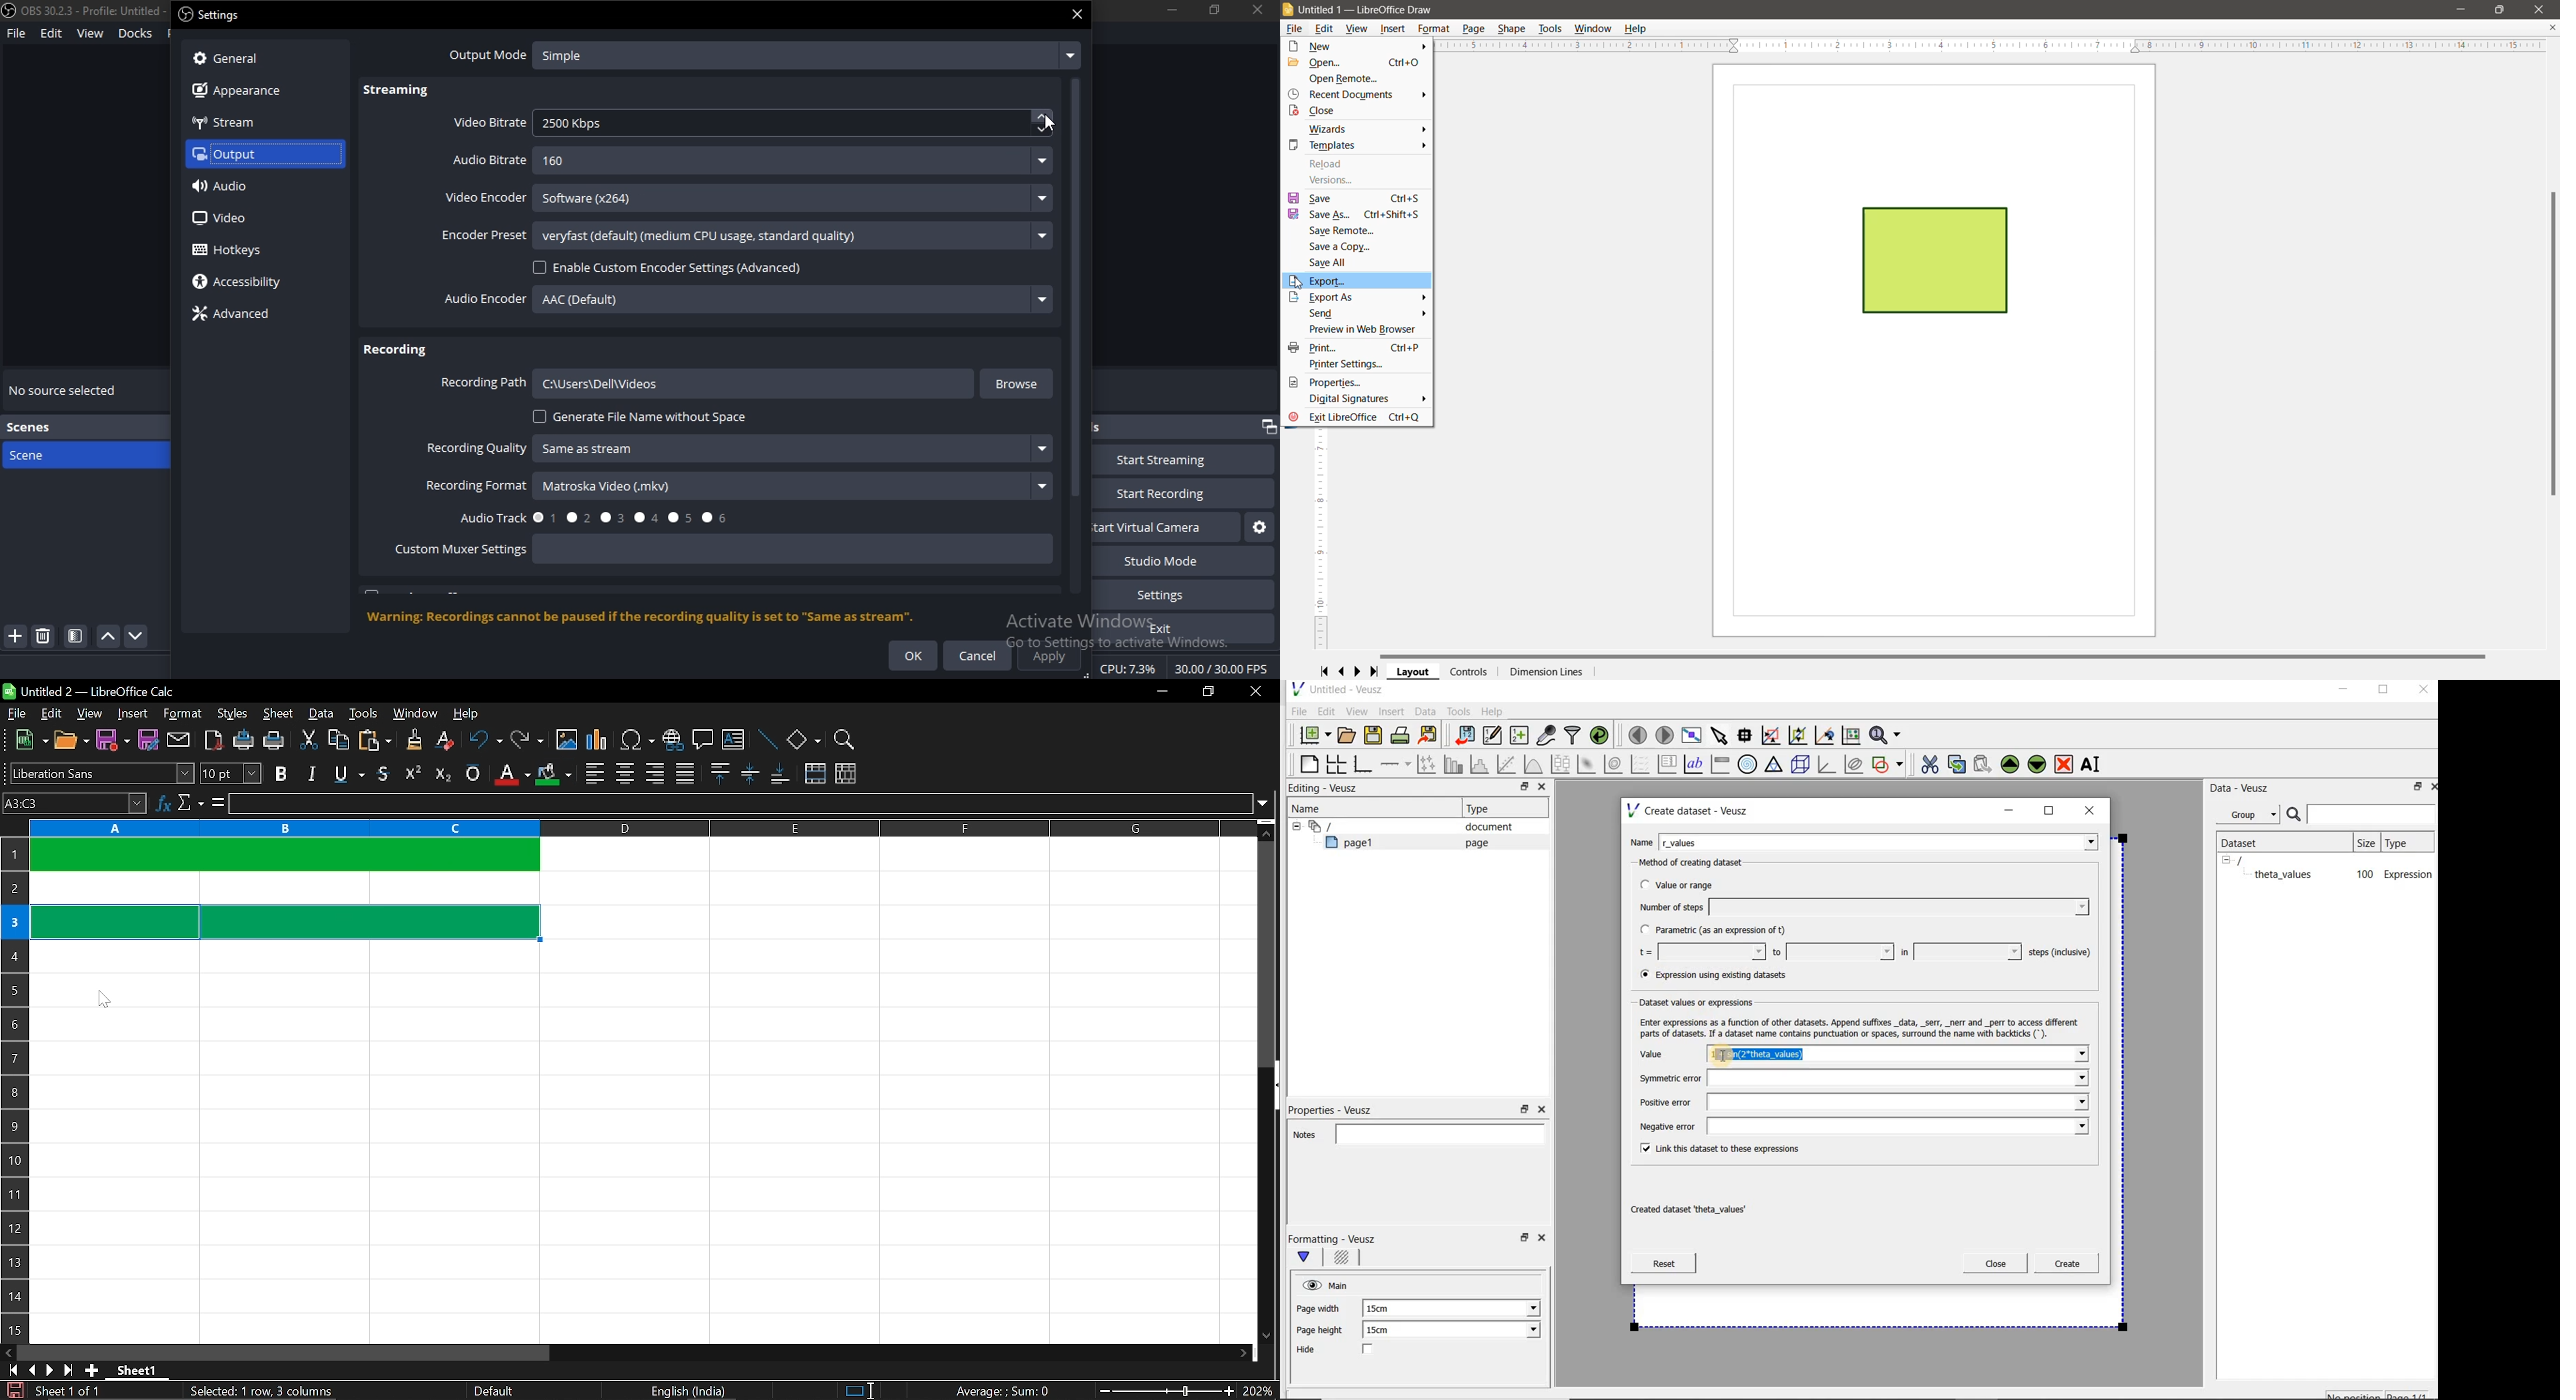  I want to click on new document, so click(1312, 733).